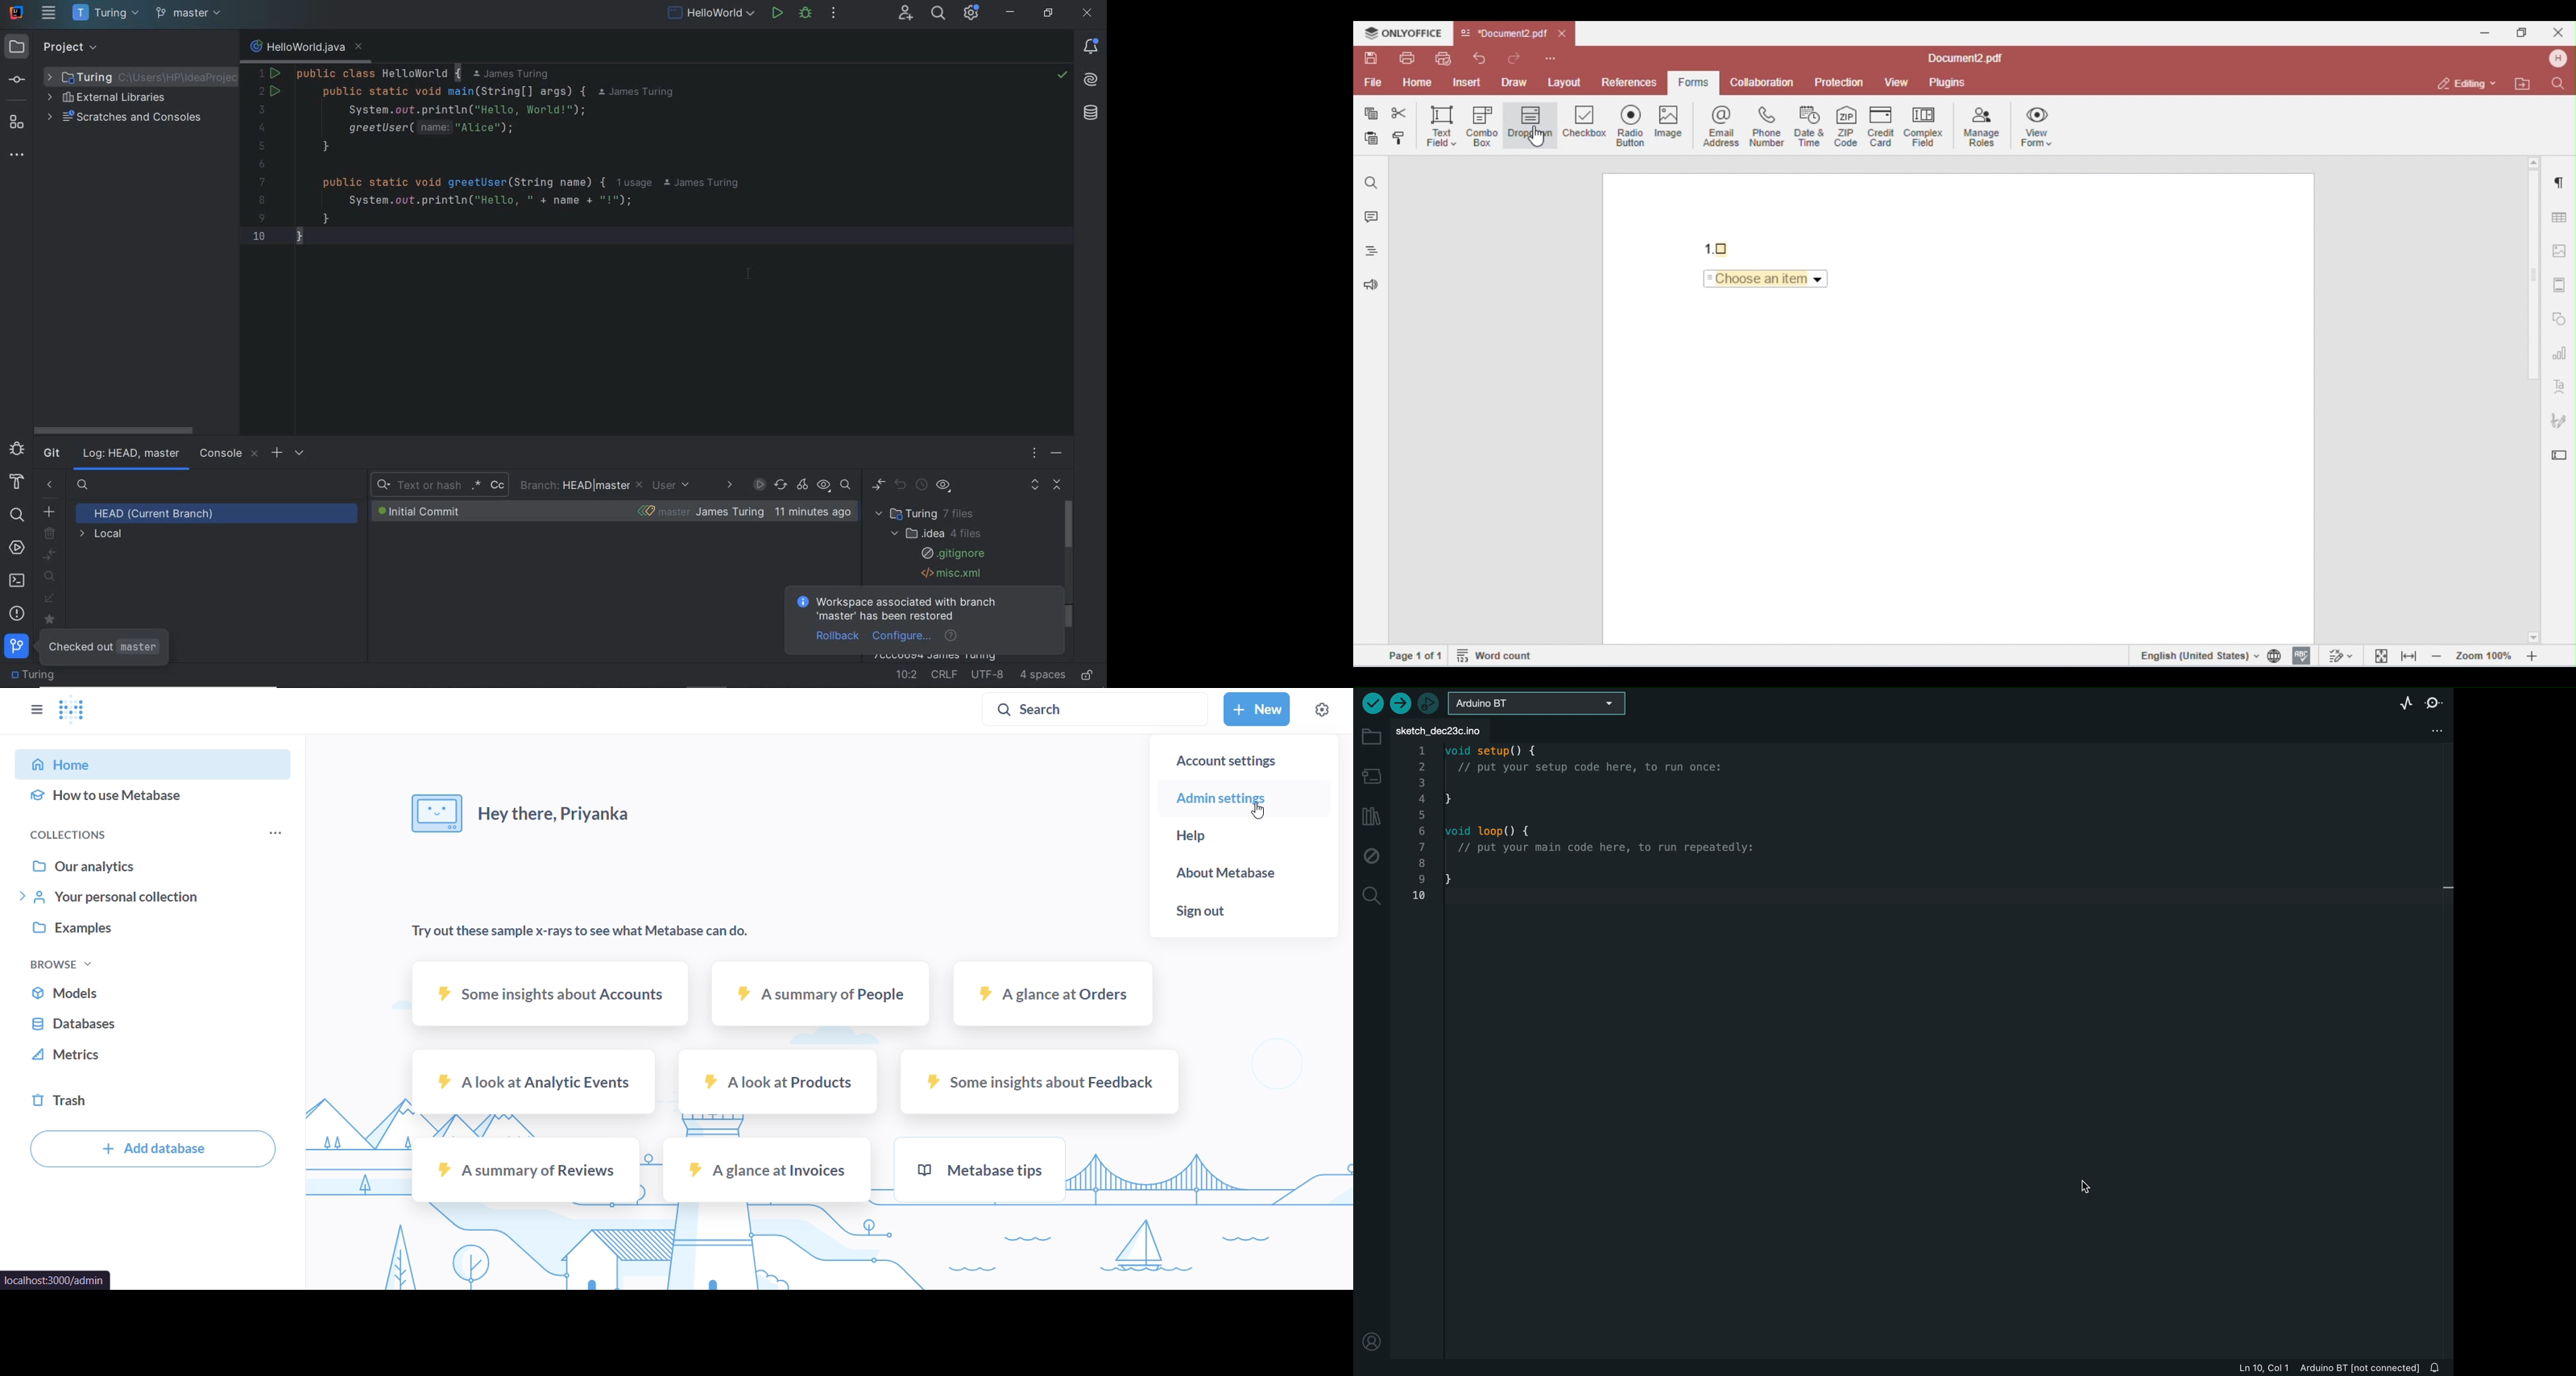 The height and width of the screenshot is (1400, 2576). I want to click on our analytics, so click(154, 866).